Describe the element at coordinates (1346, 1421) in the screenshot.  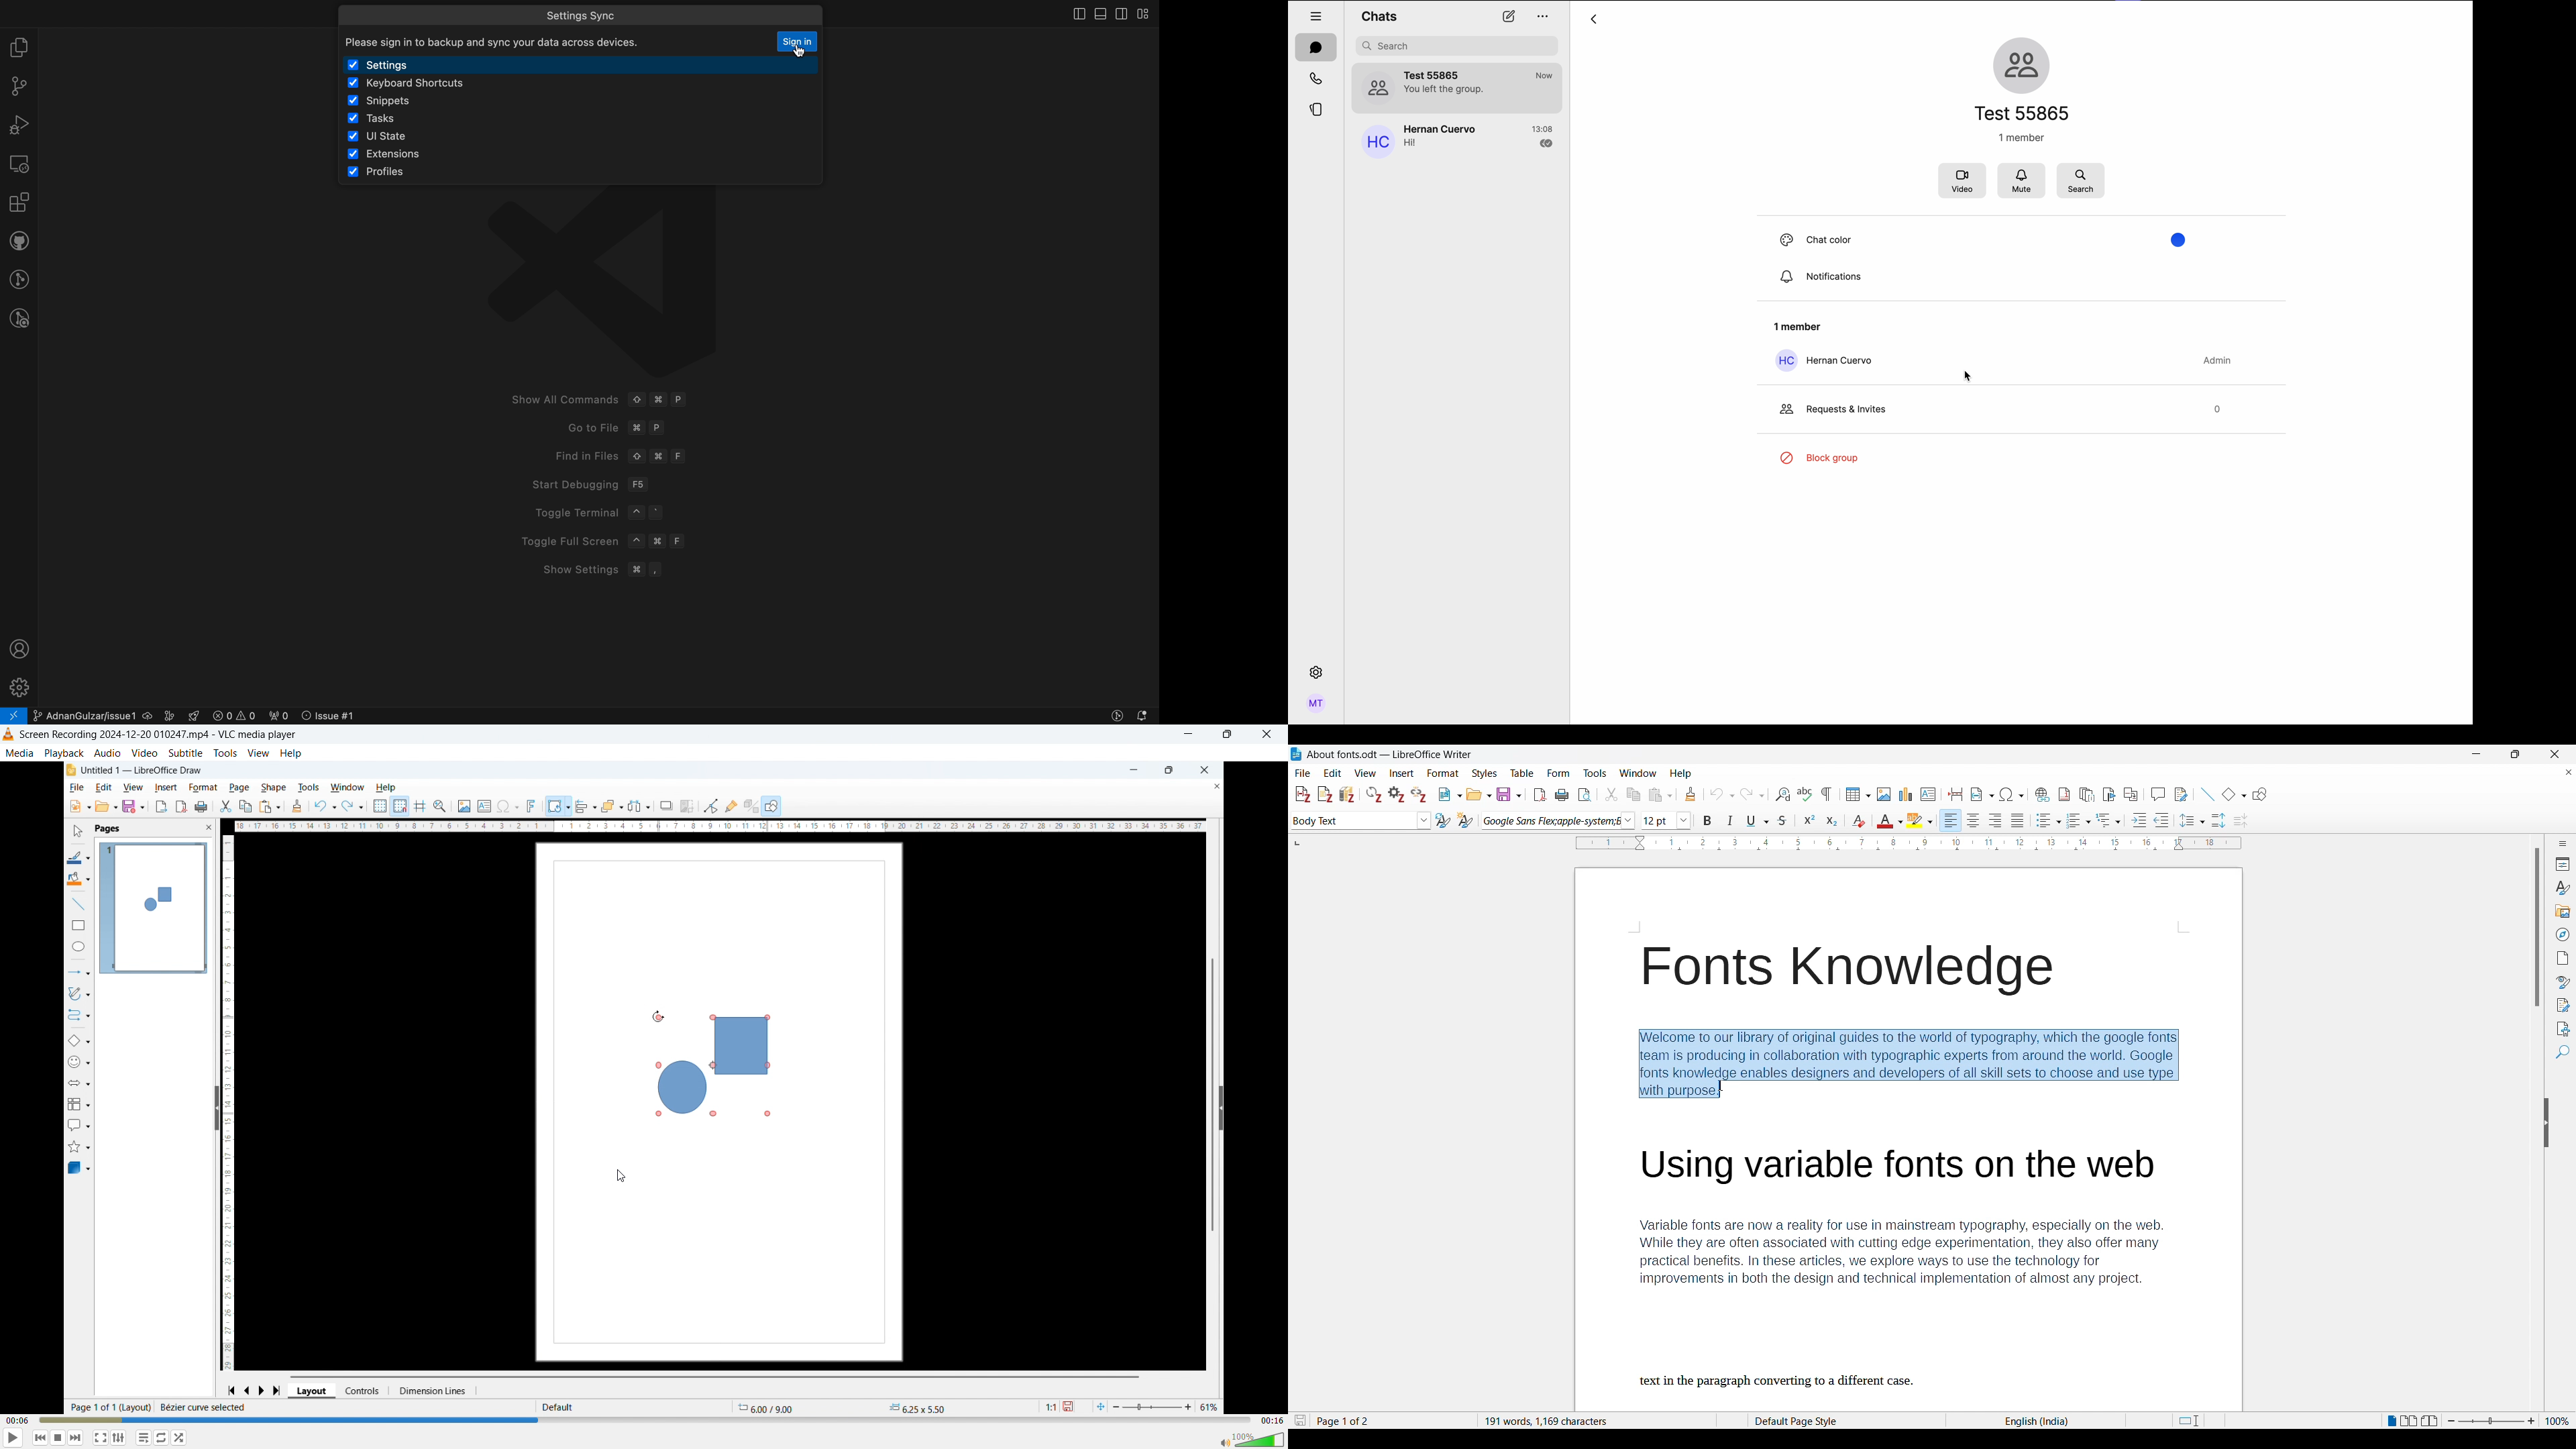
I see `page 1 of 2` at that location.